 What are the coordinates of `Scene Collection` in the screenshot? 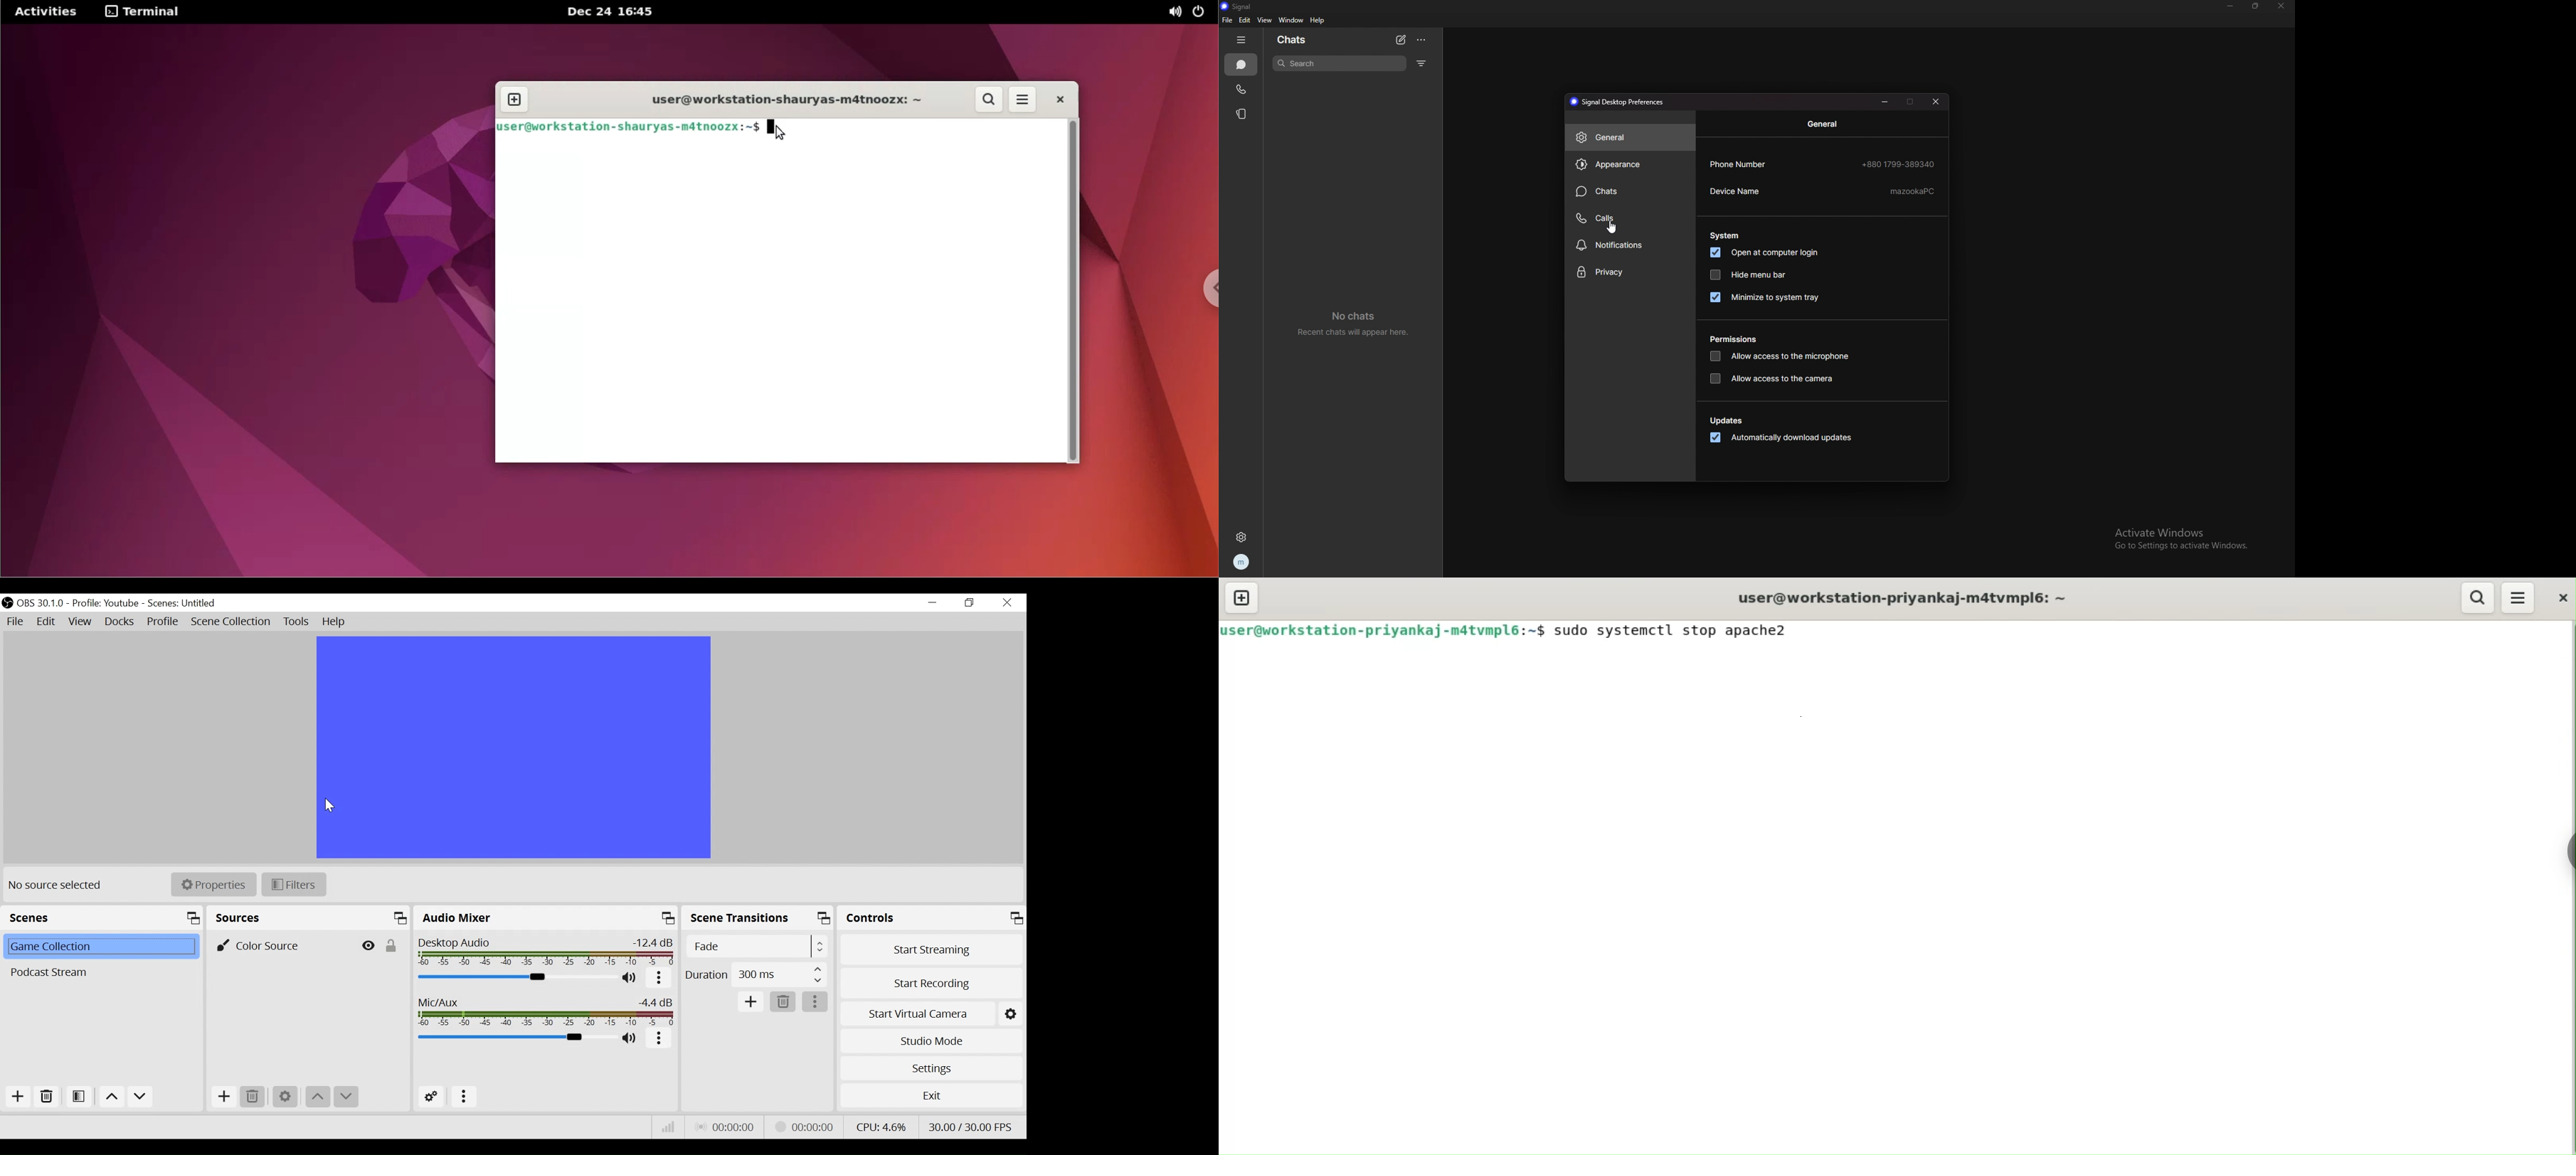 It's located at (230, 622).